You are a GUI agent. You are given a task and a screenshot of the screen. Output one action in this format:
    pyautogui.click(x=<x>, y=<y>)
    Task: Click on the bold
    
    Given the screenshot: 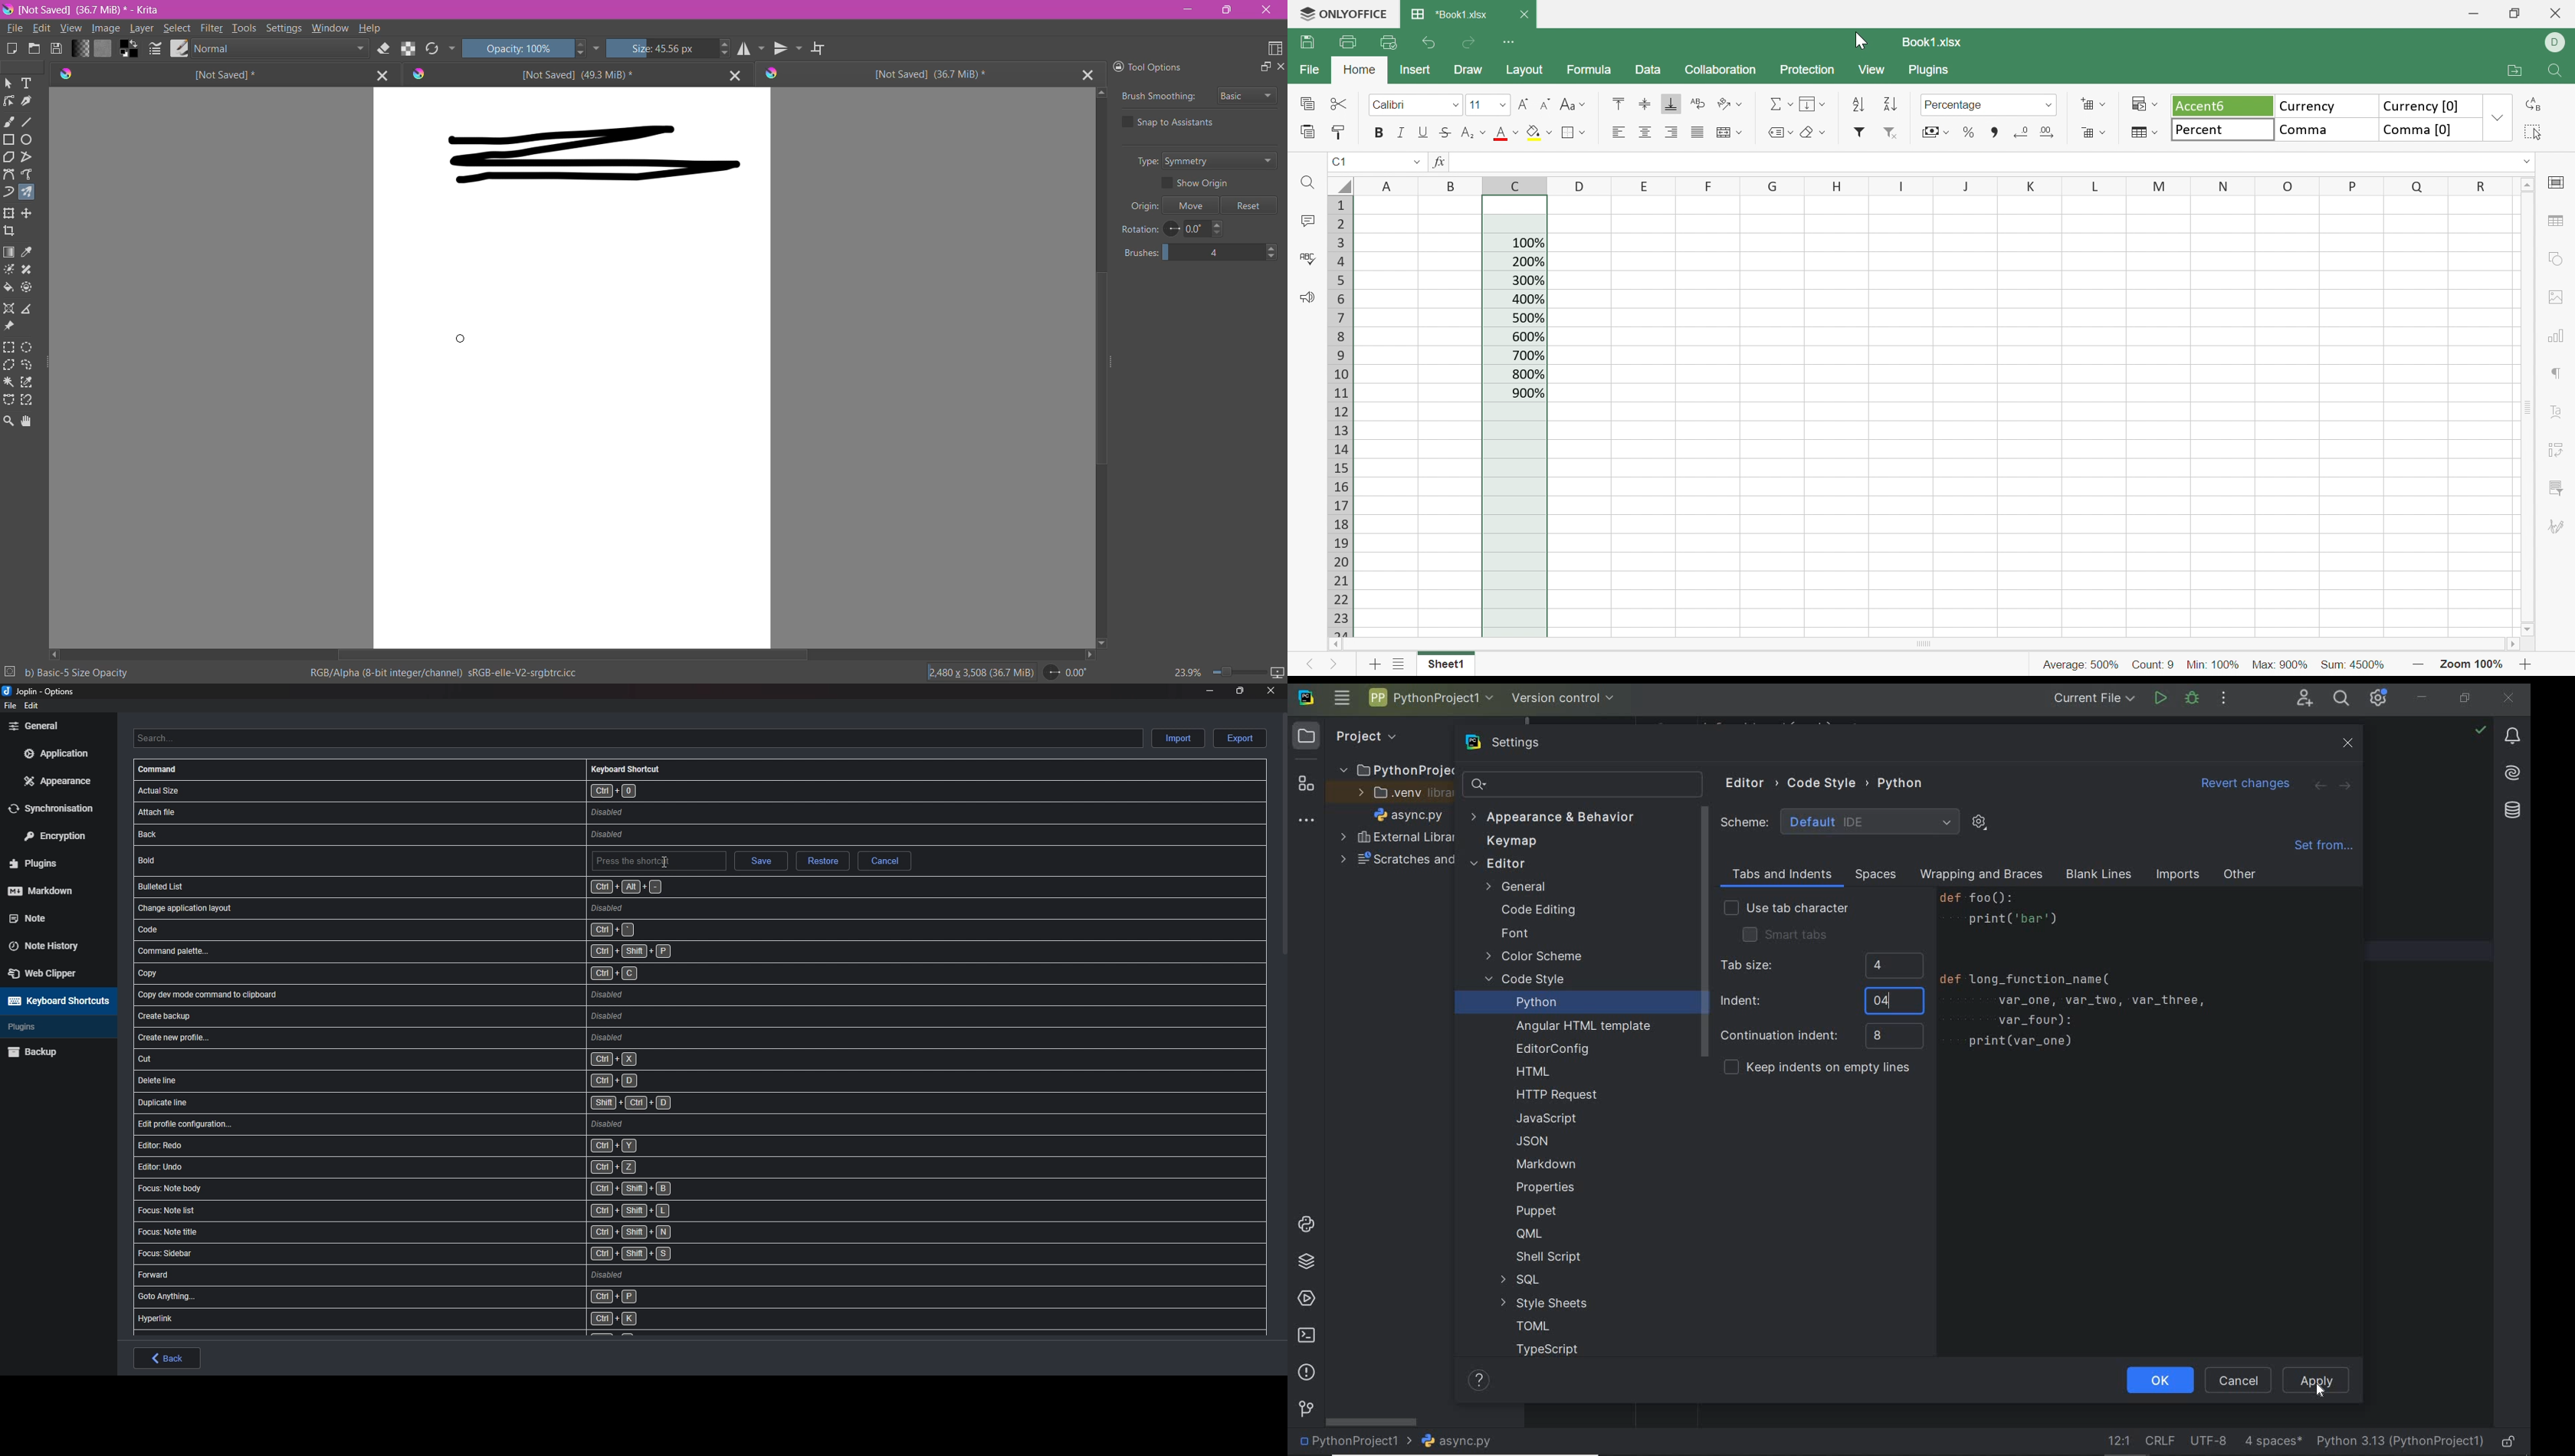 What is the action you would take?
    pyautogui.click(x=223, y=859)
    